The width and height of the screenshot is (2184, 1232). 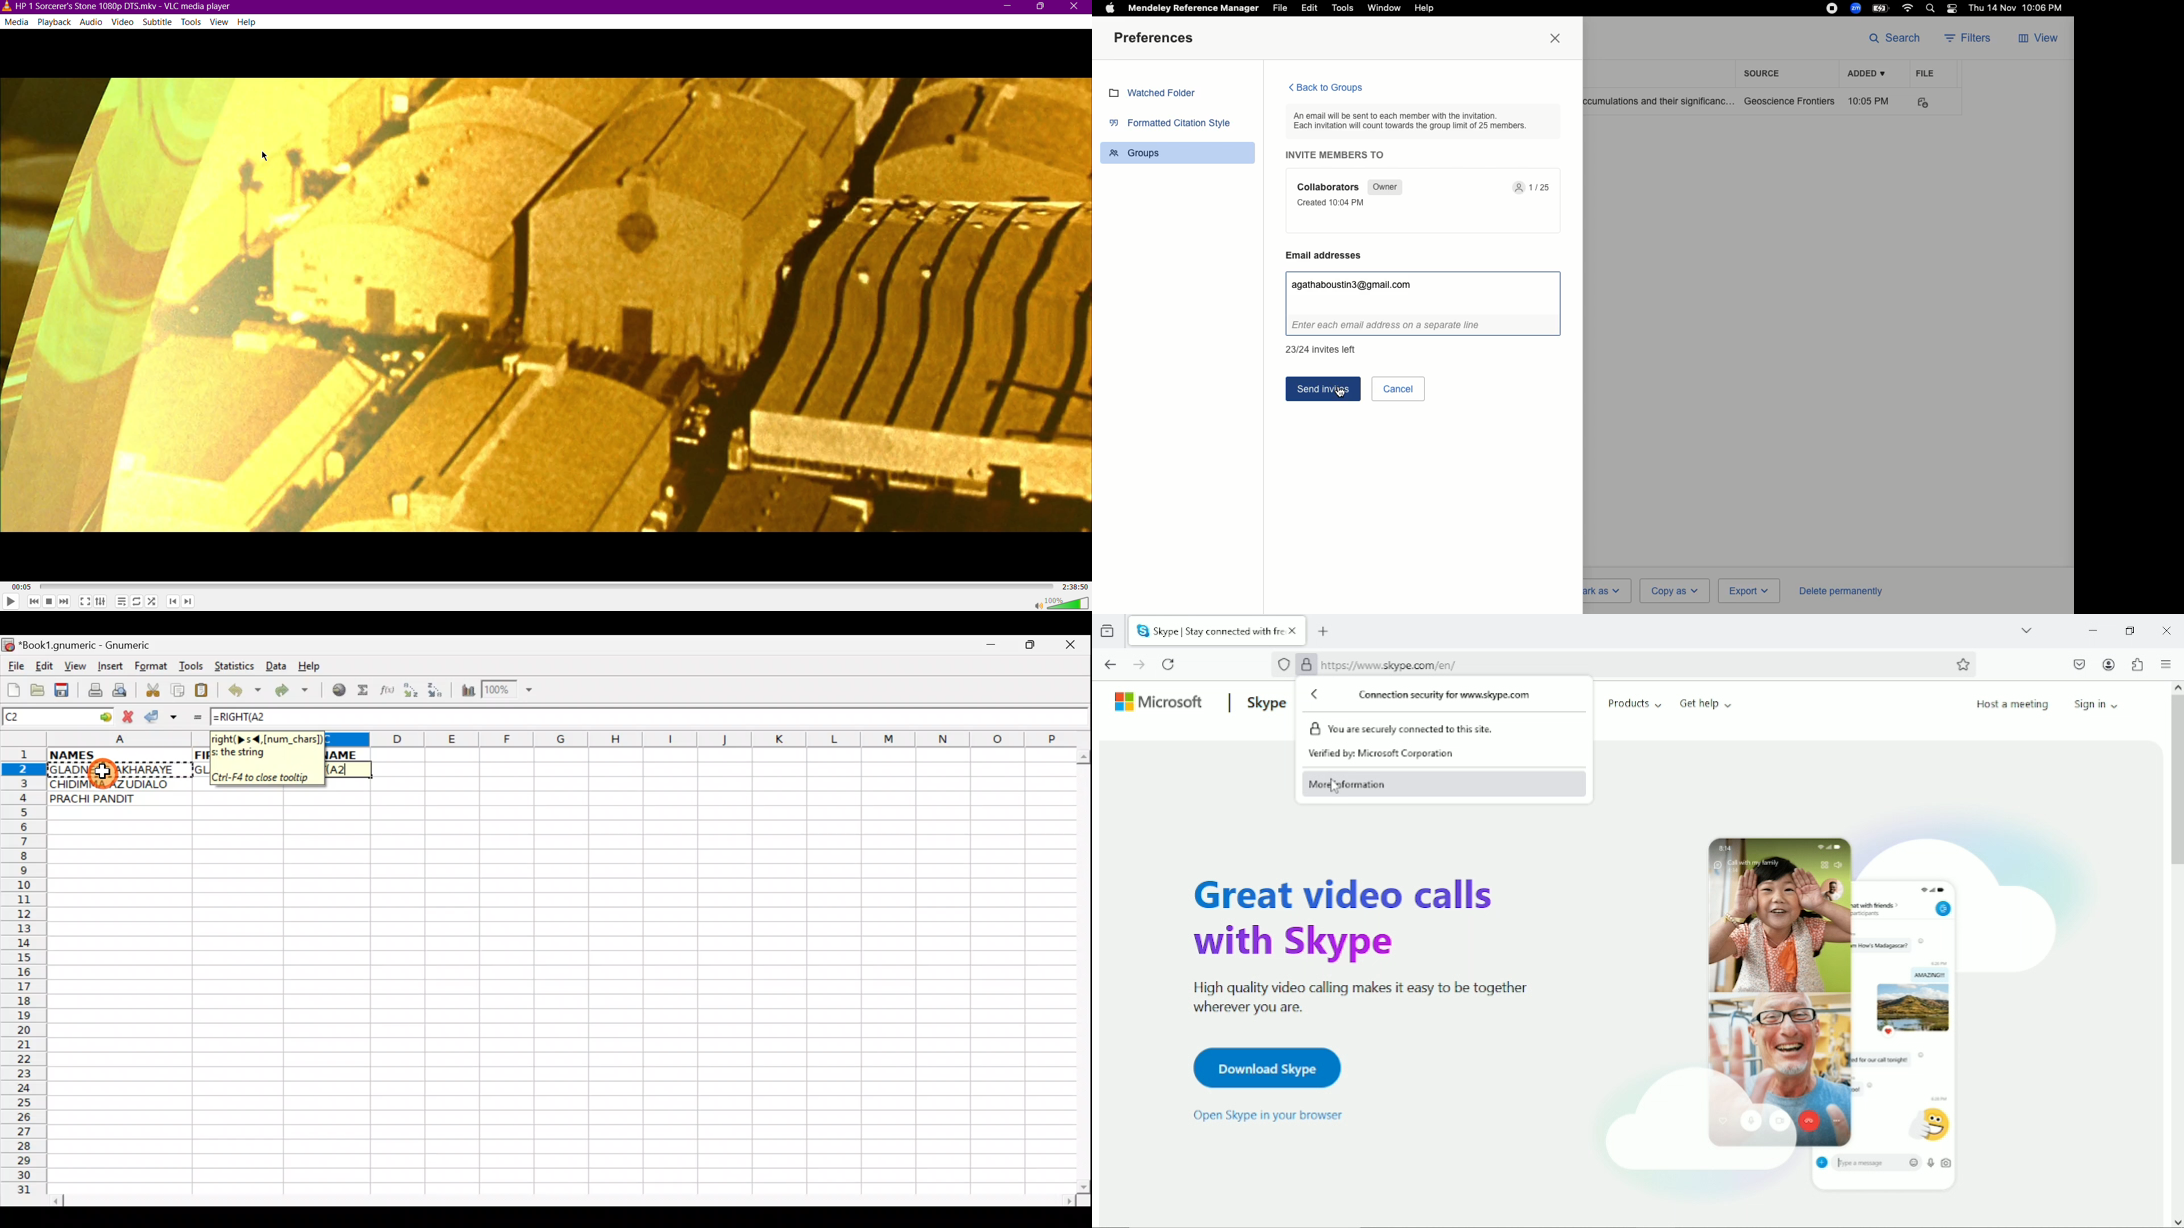 I want to click on View, so click(x=219, y=22).